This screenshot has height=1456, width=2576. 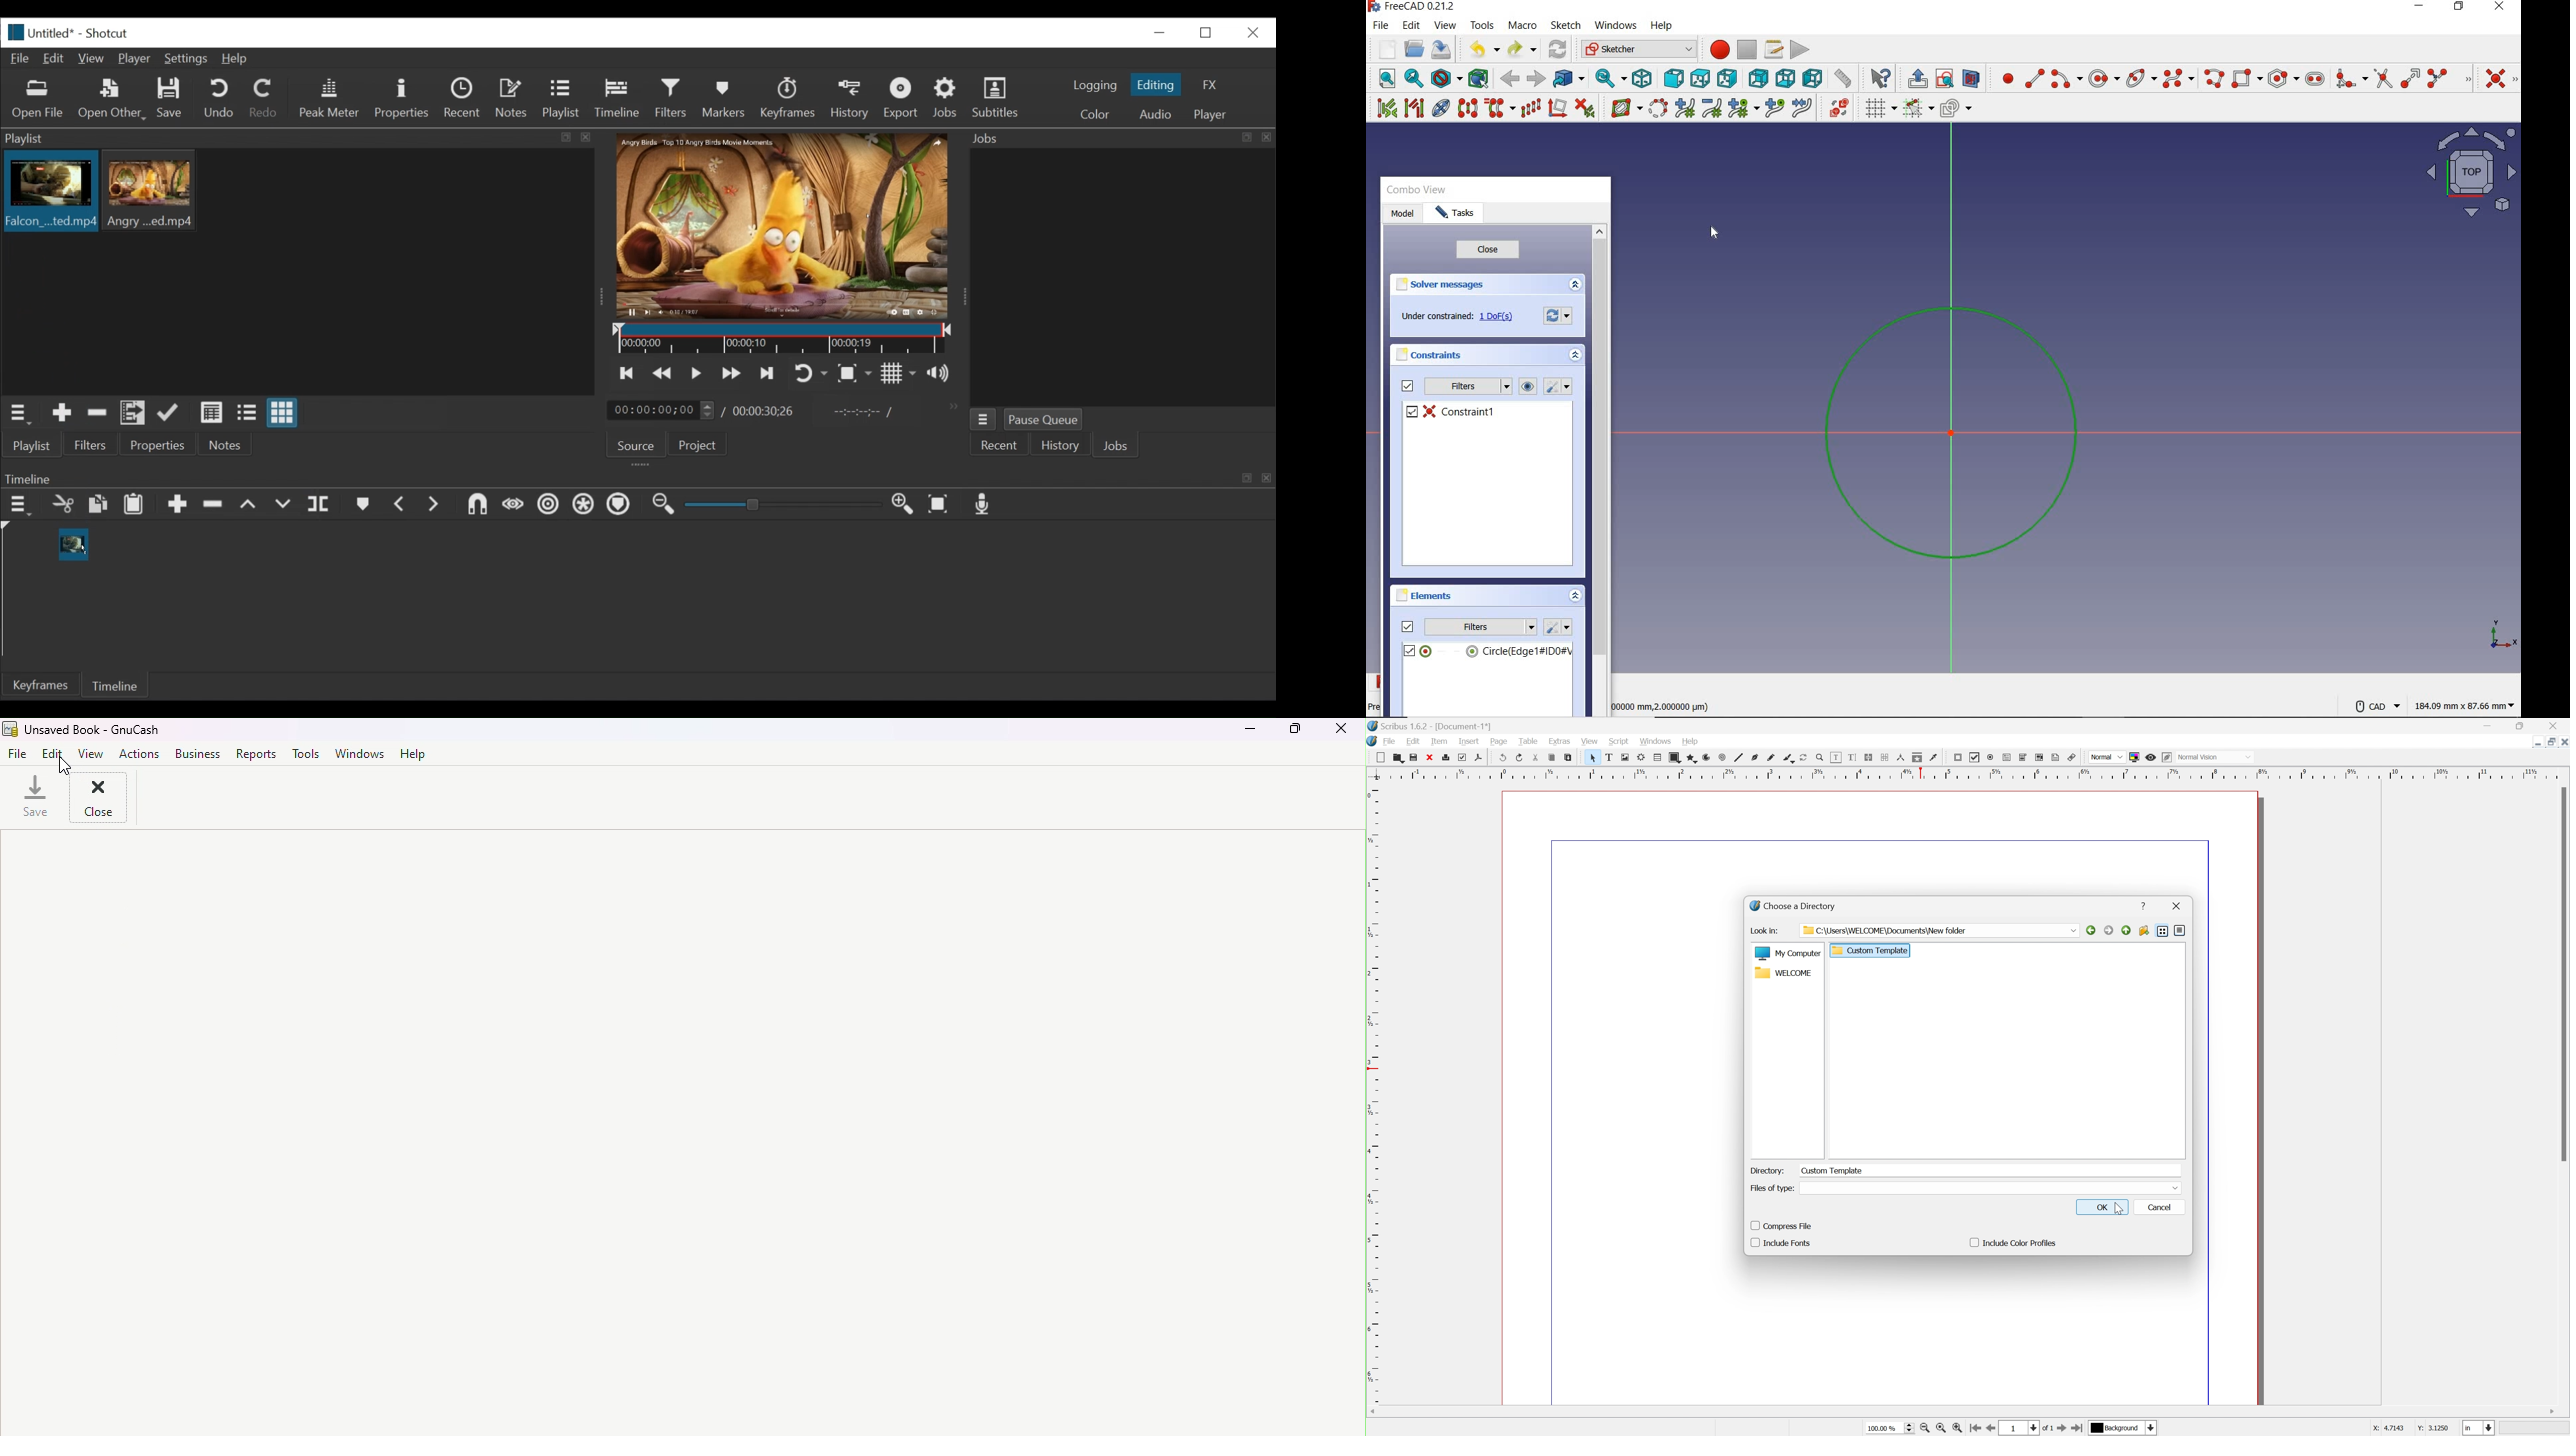 What do you see at coordinates (1617, 25) in the screenshot?
I see `windows` at bounding box center [1617, 25].